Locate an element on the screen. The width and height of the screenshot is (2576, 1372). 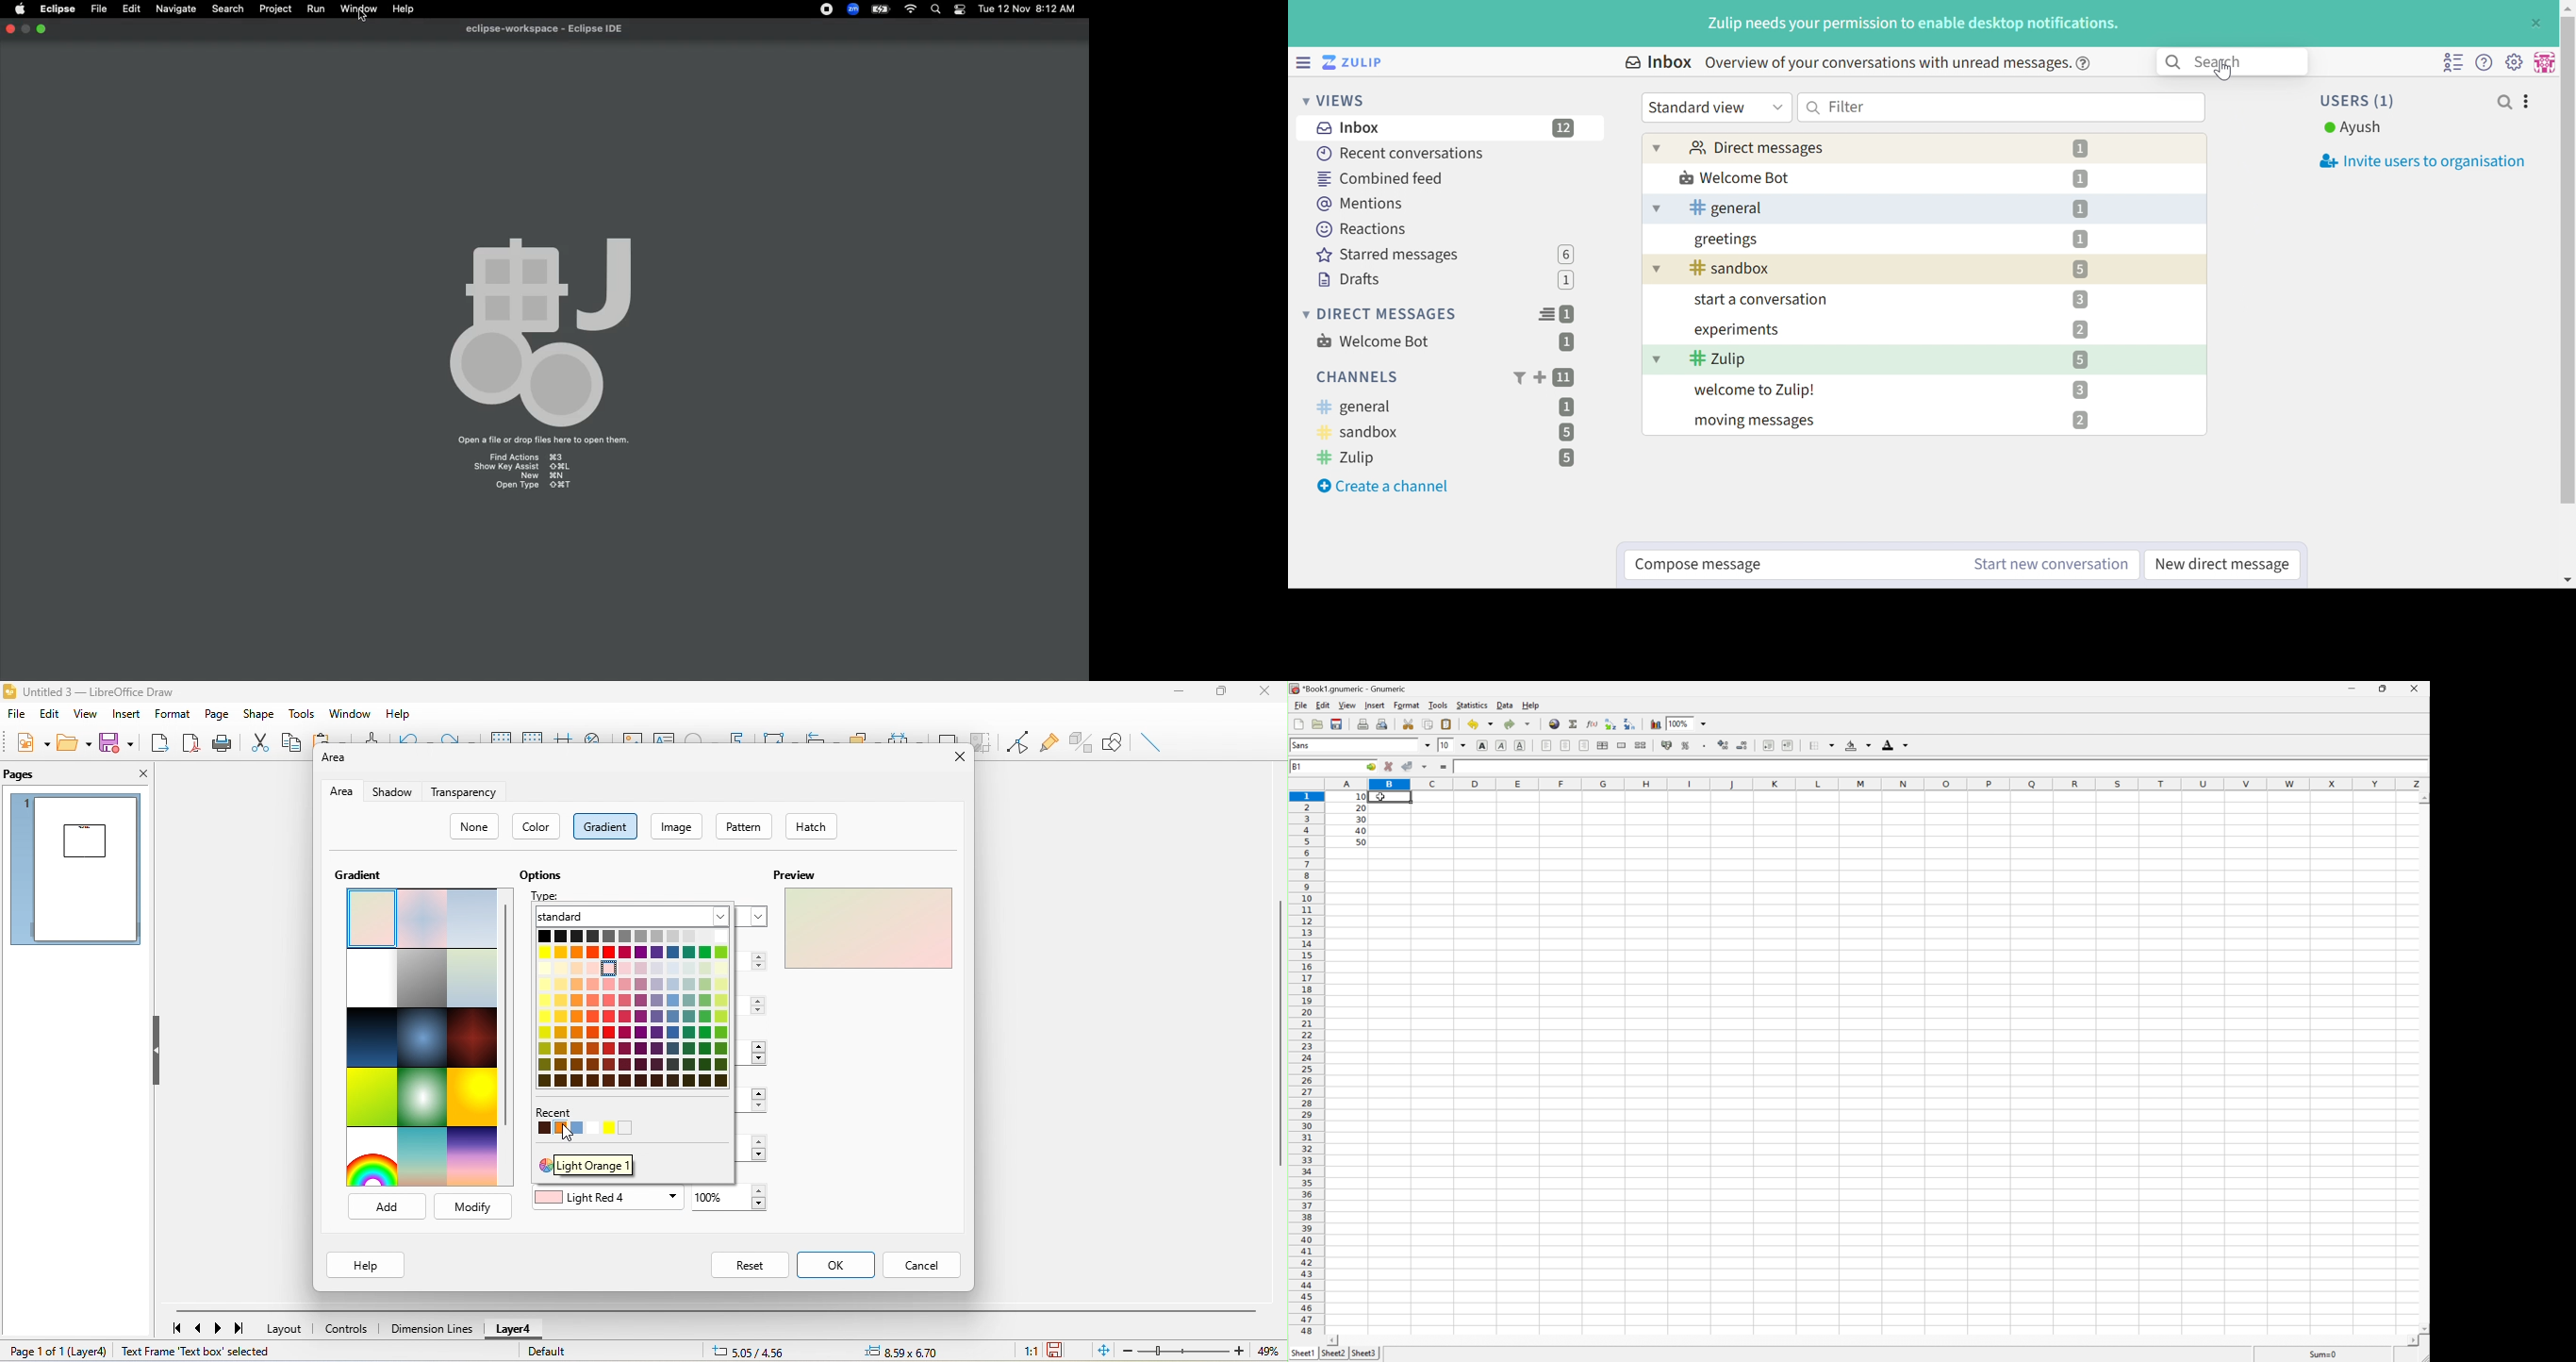
Open type is located at coordinates (533, 487).